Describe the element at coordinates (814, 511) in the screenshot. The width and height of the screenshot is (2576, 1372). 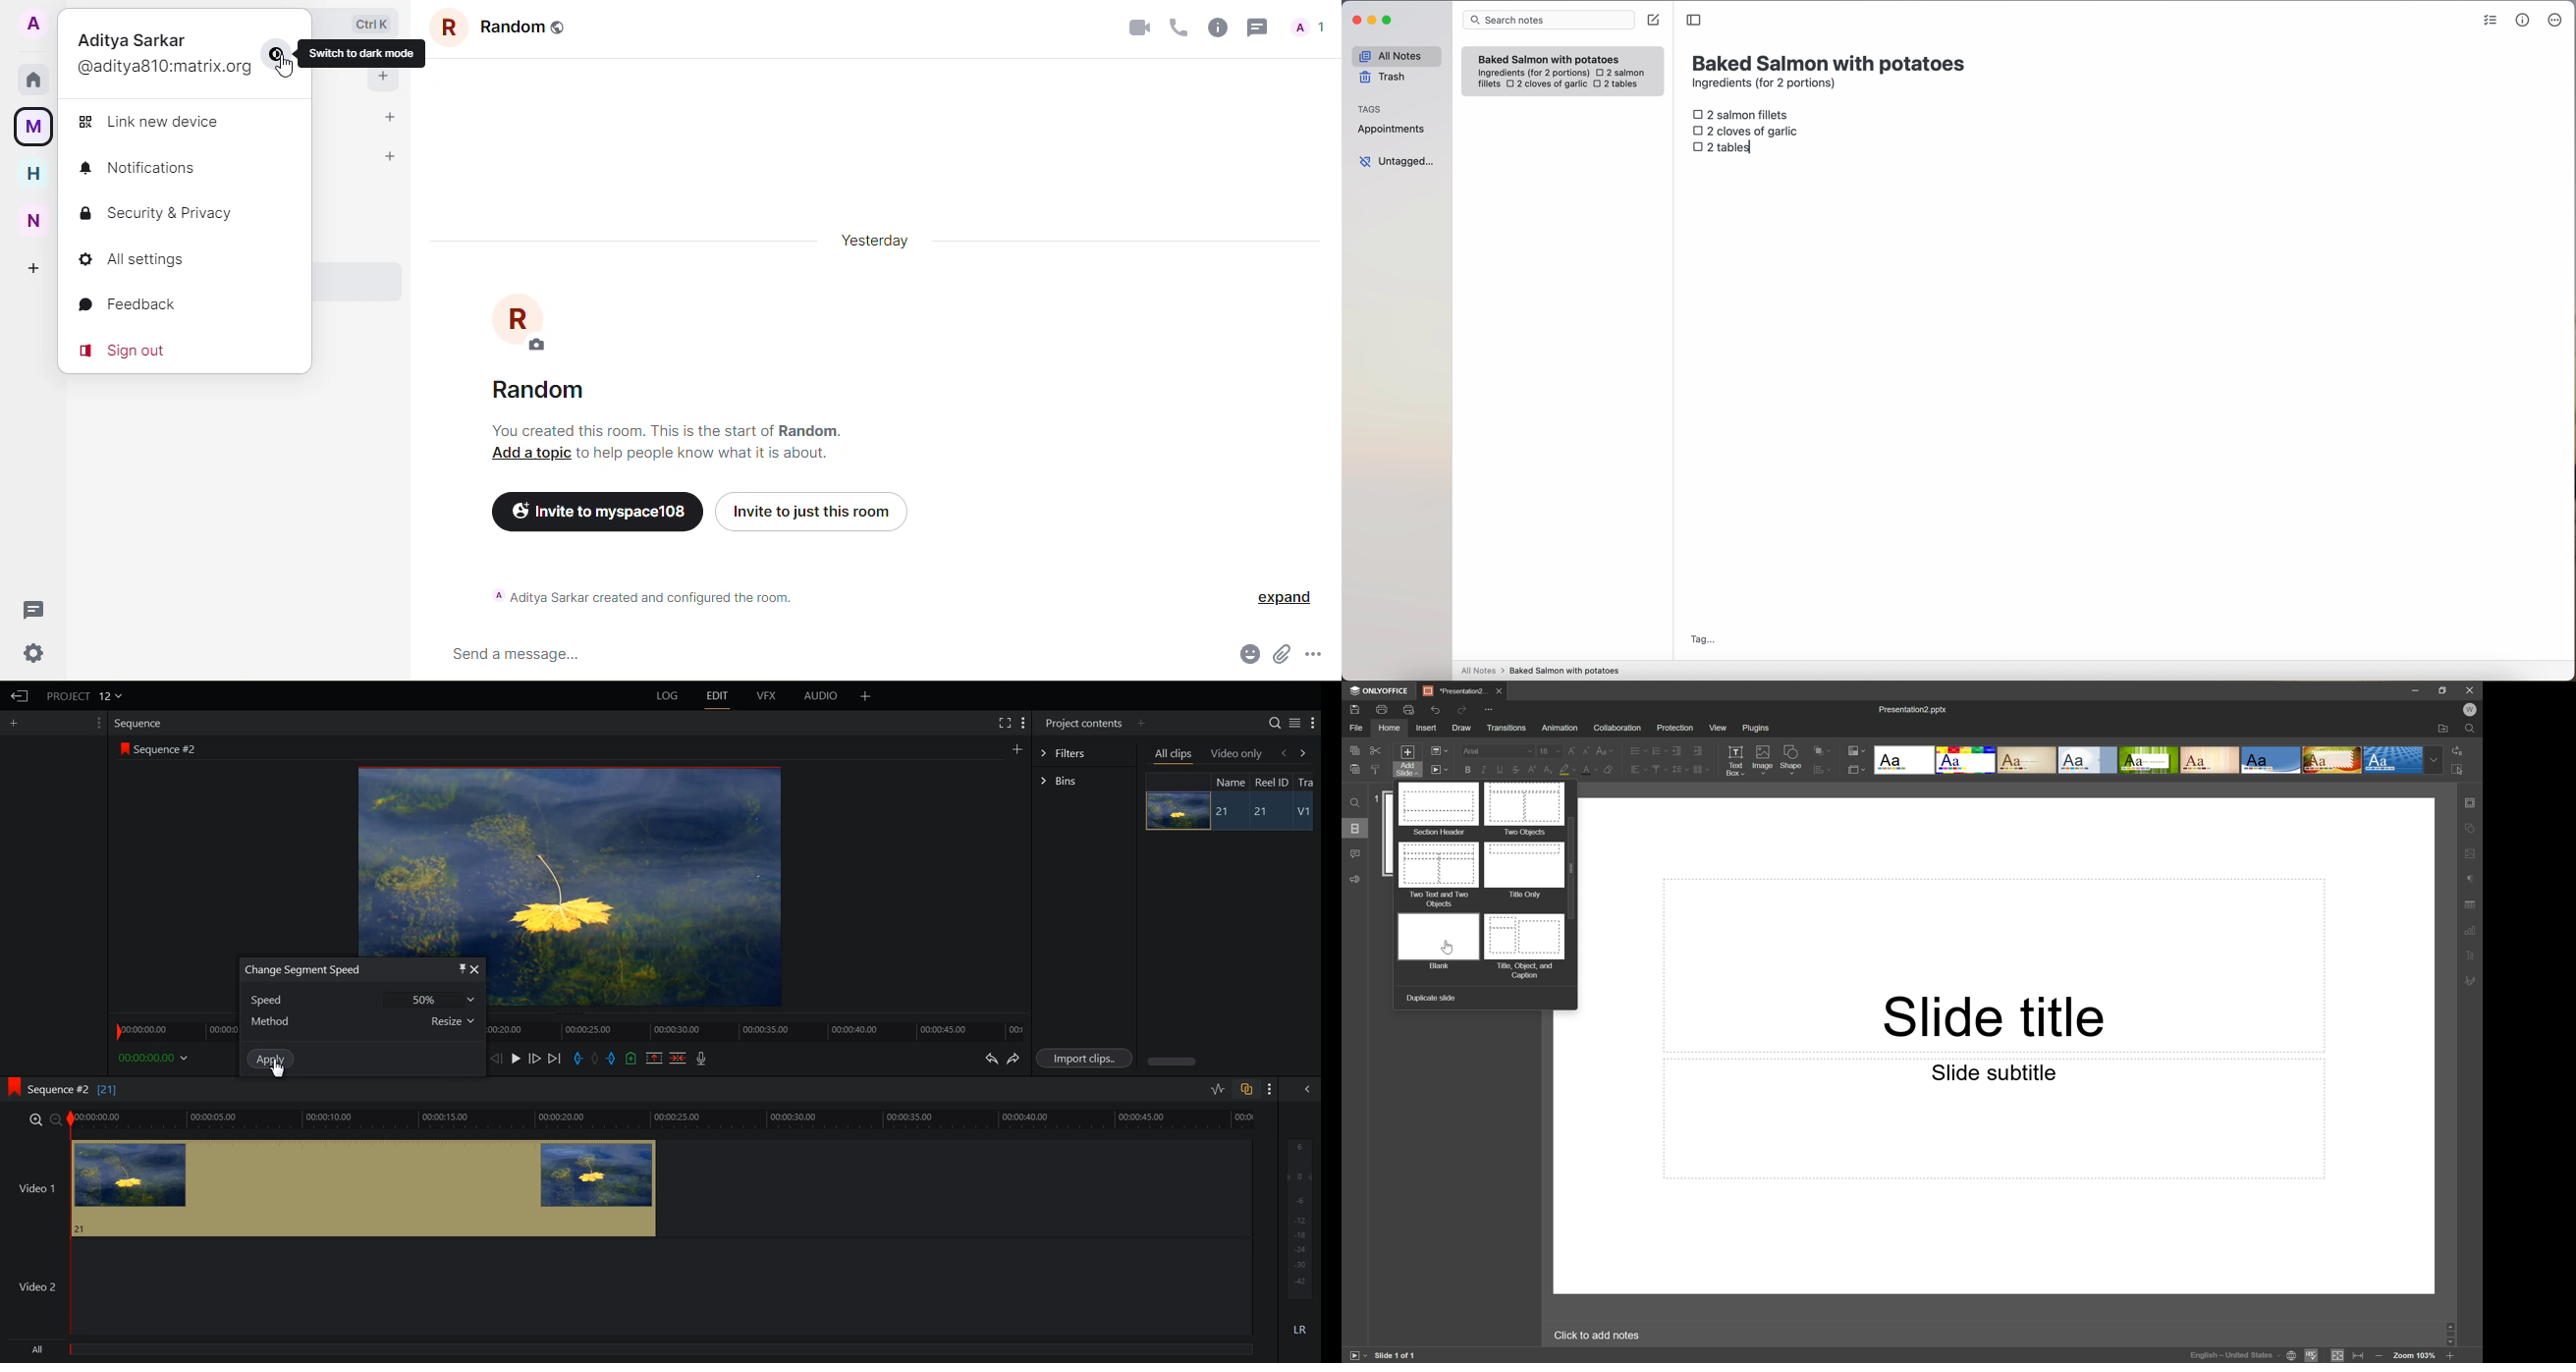
I see `invite just to this room` at that location.